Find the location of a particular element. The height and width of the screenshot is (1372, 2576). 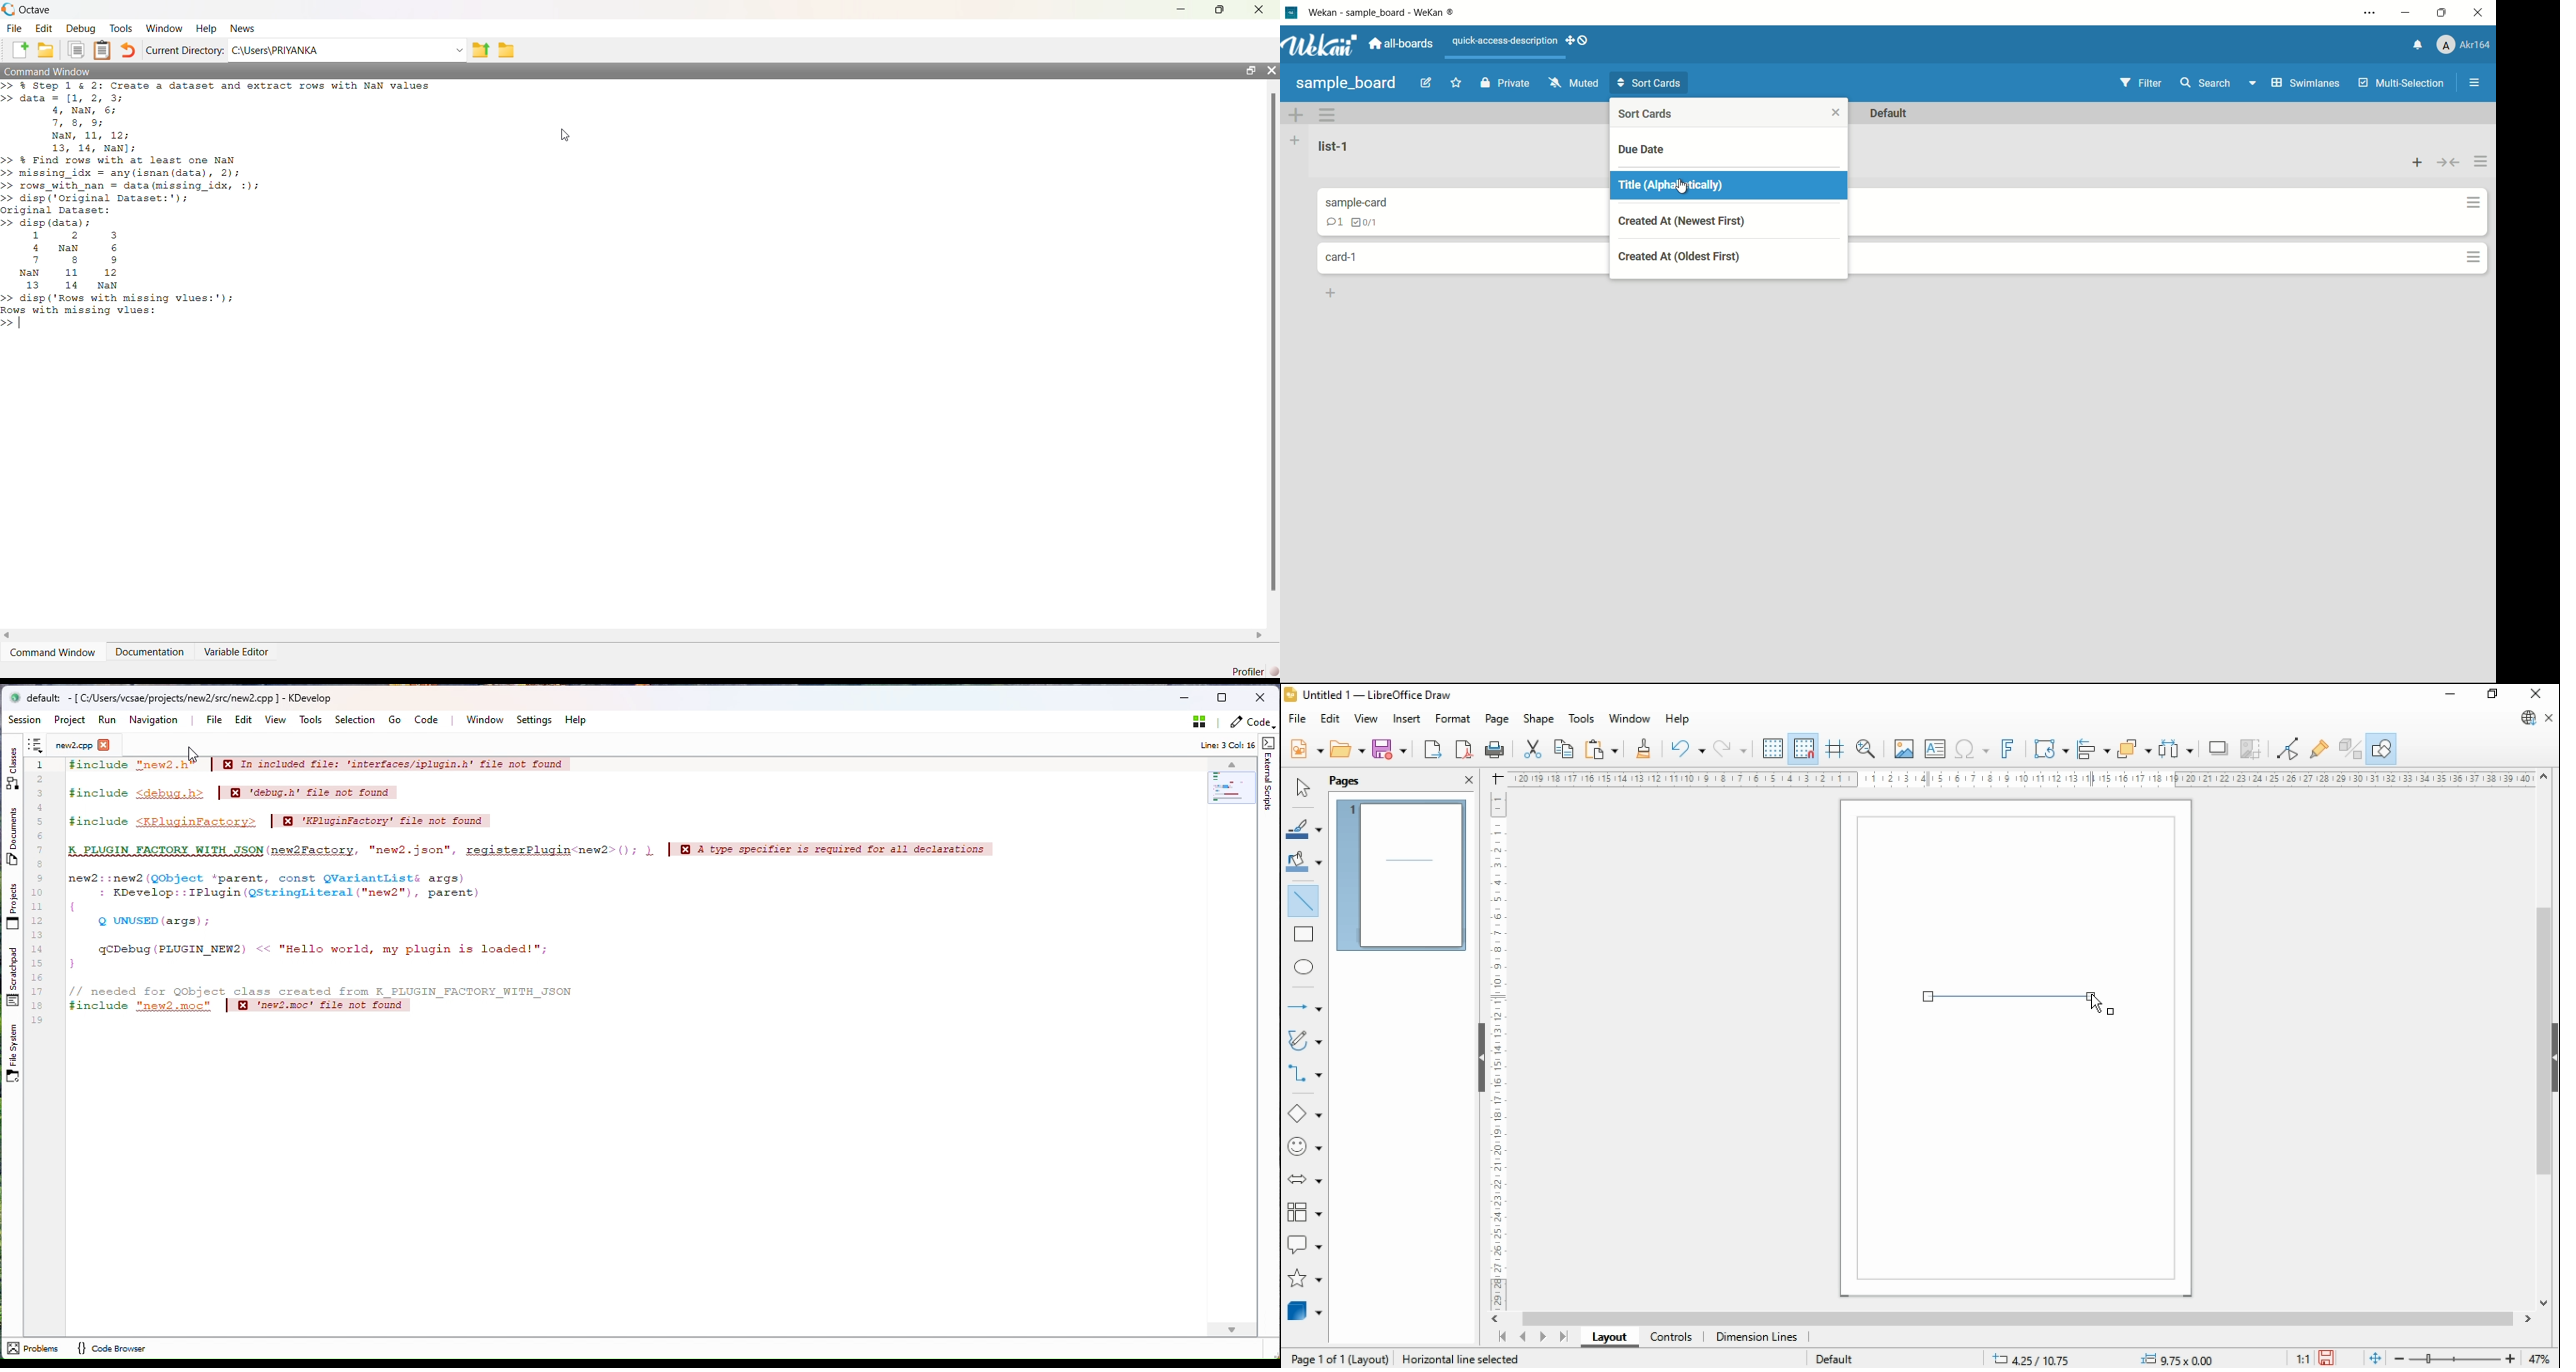

copy is located at coordinates (1565, 749).